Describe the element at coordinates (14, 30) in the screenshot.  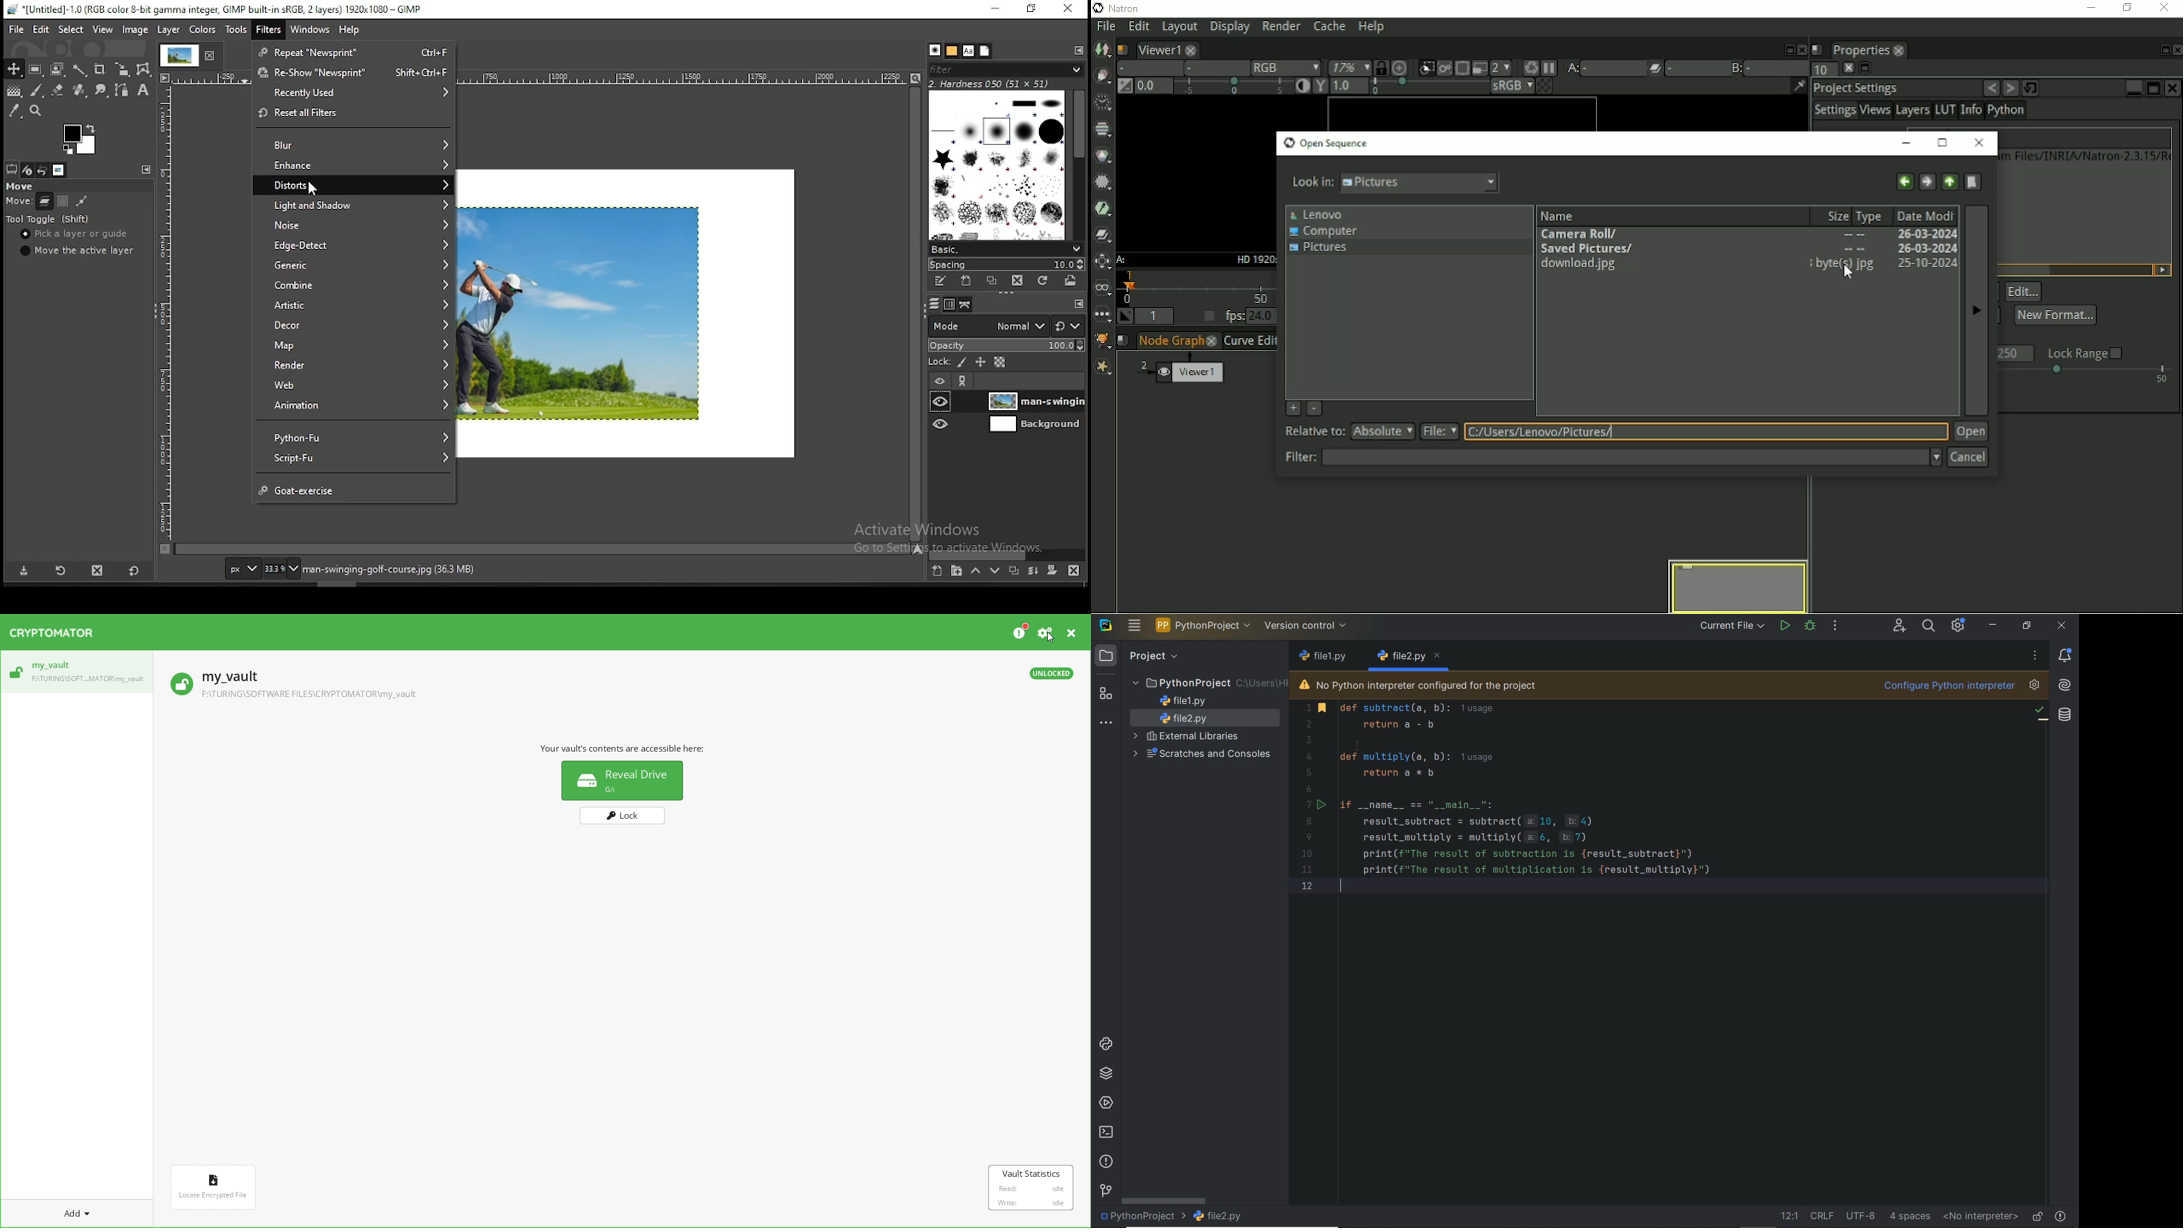
I see `file` at that location.